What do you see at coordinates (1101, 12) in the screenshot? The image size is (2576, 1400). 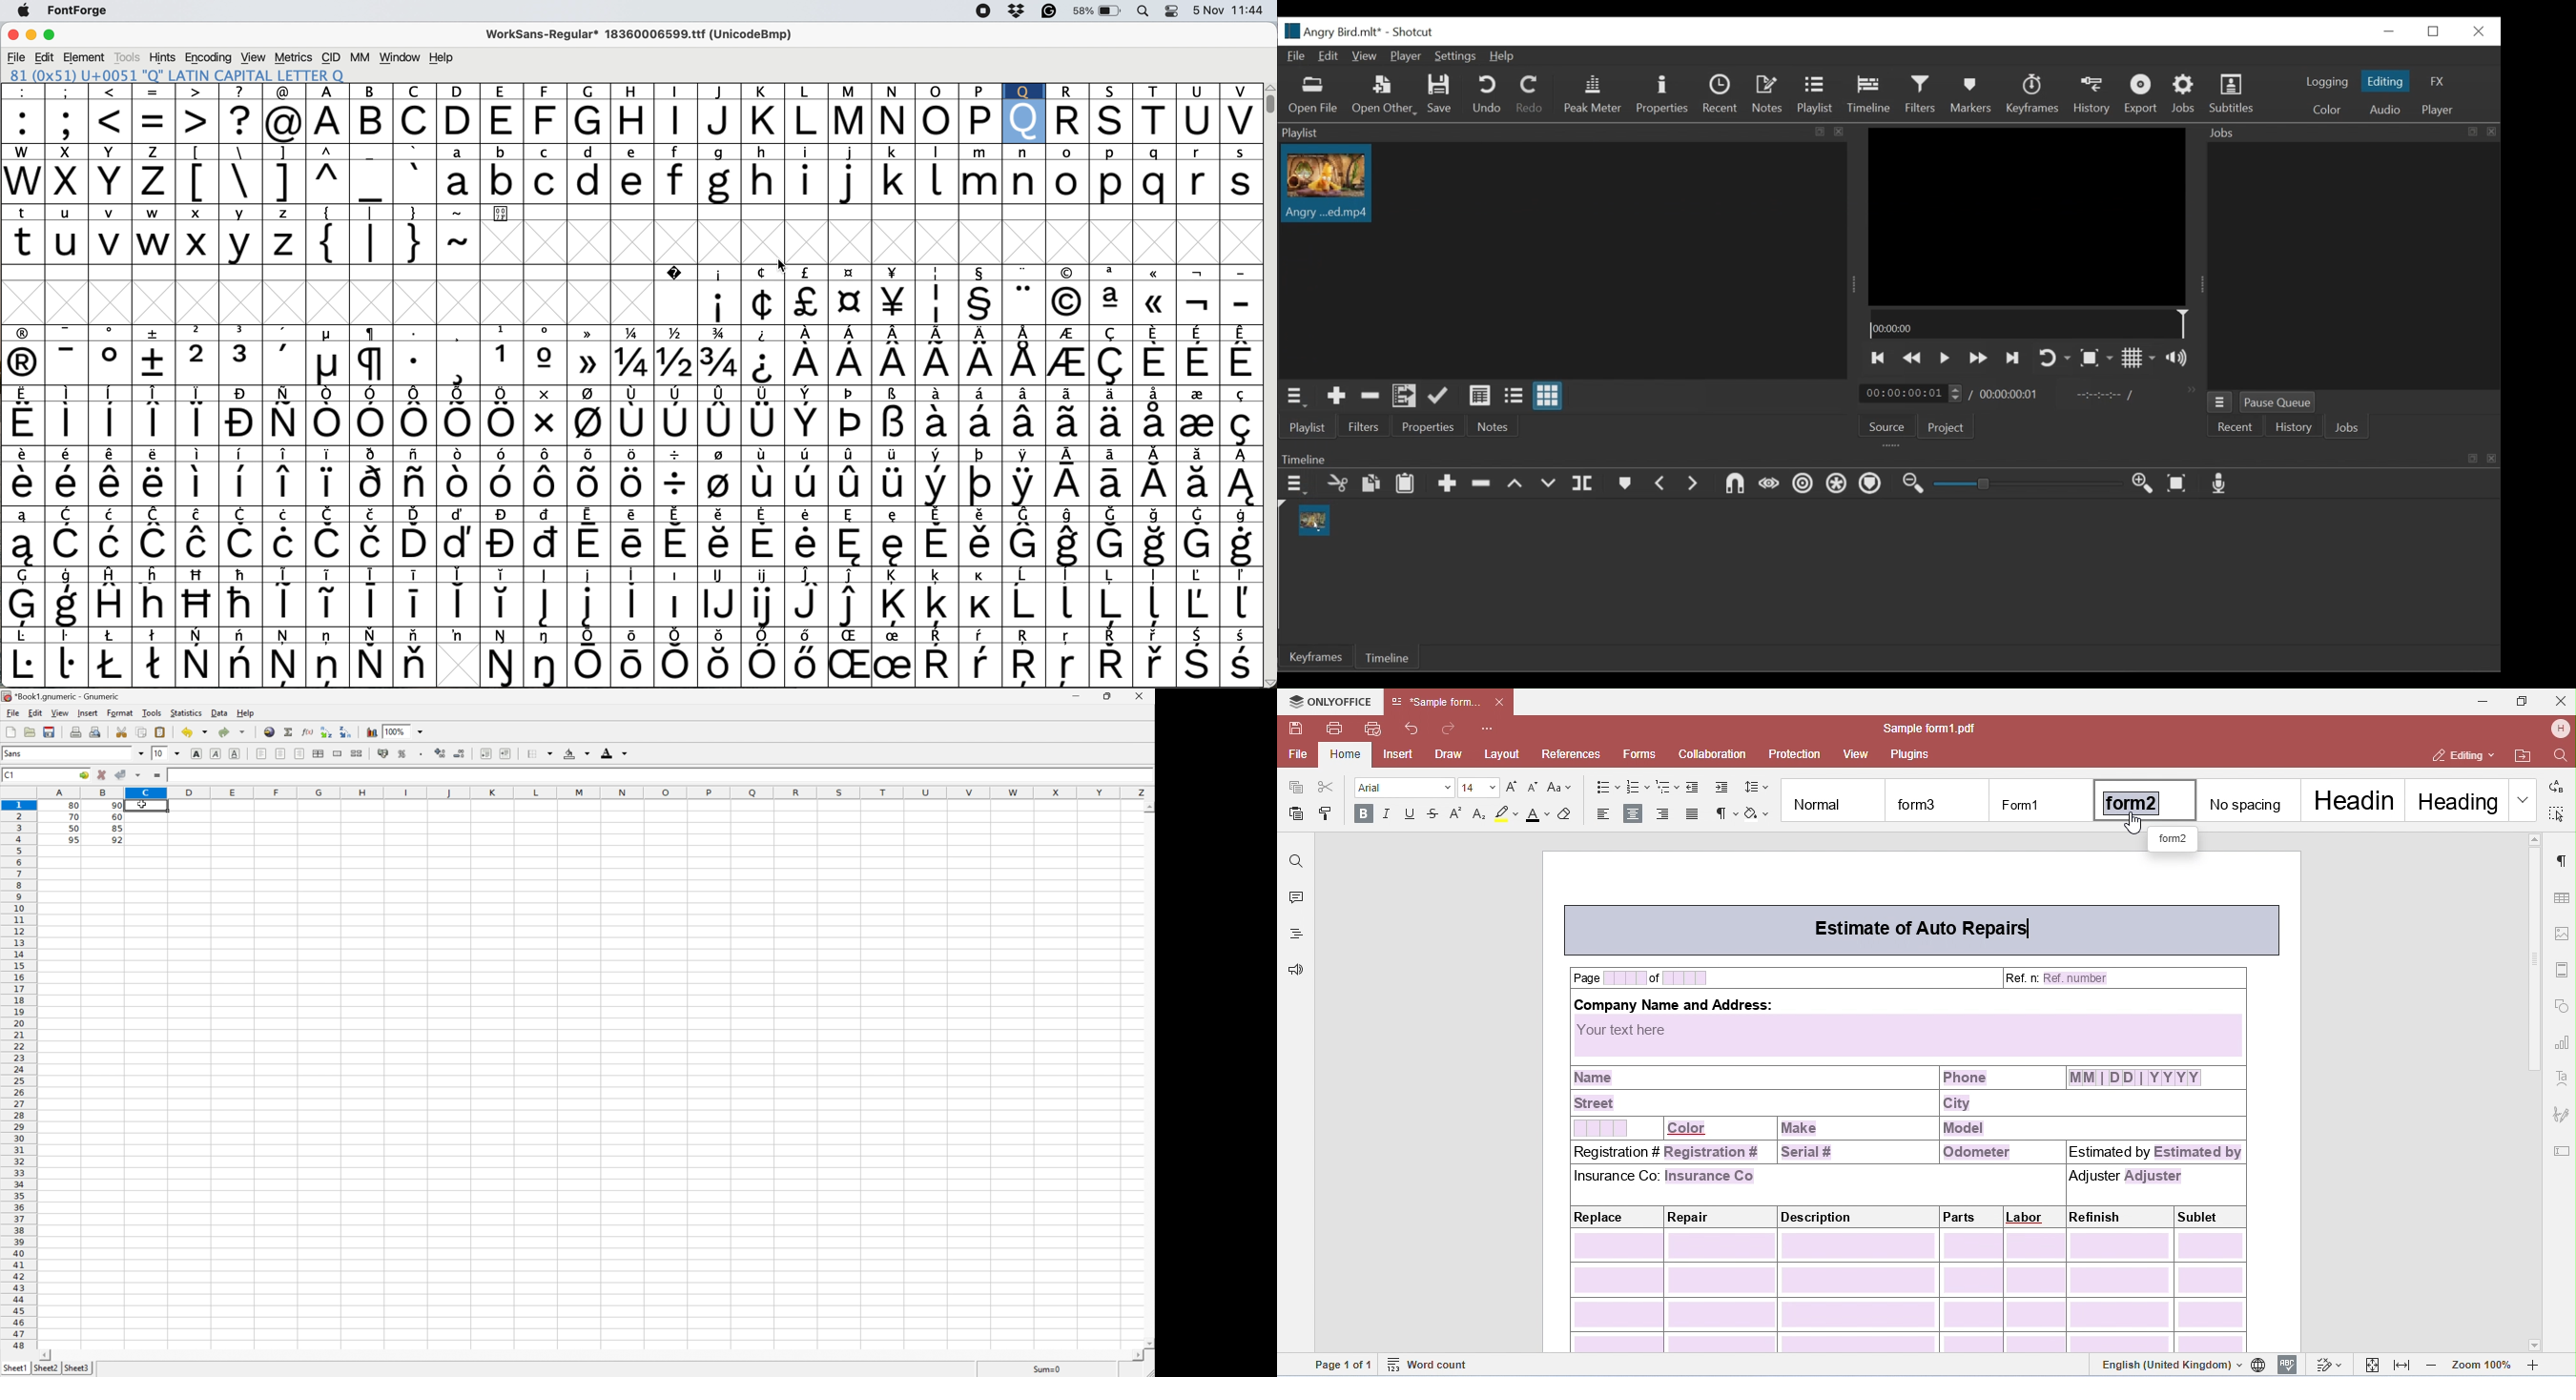 I see `58%` at bounding box center [1101, 12].